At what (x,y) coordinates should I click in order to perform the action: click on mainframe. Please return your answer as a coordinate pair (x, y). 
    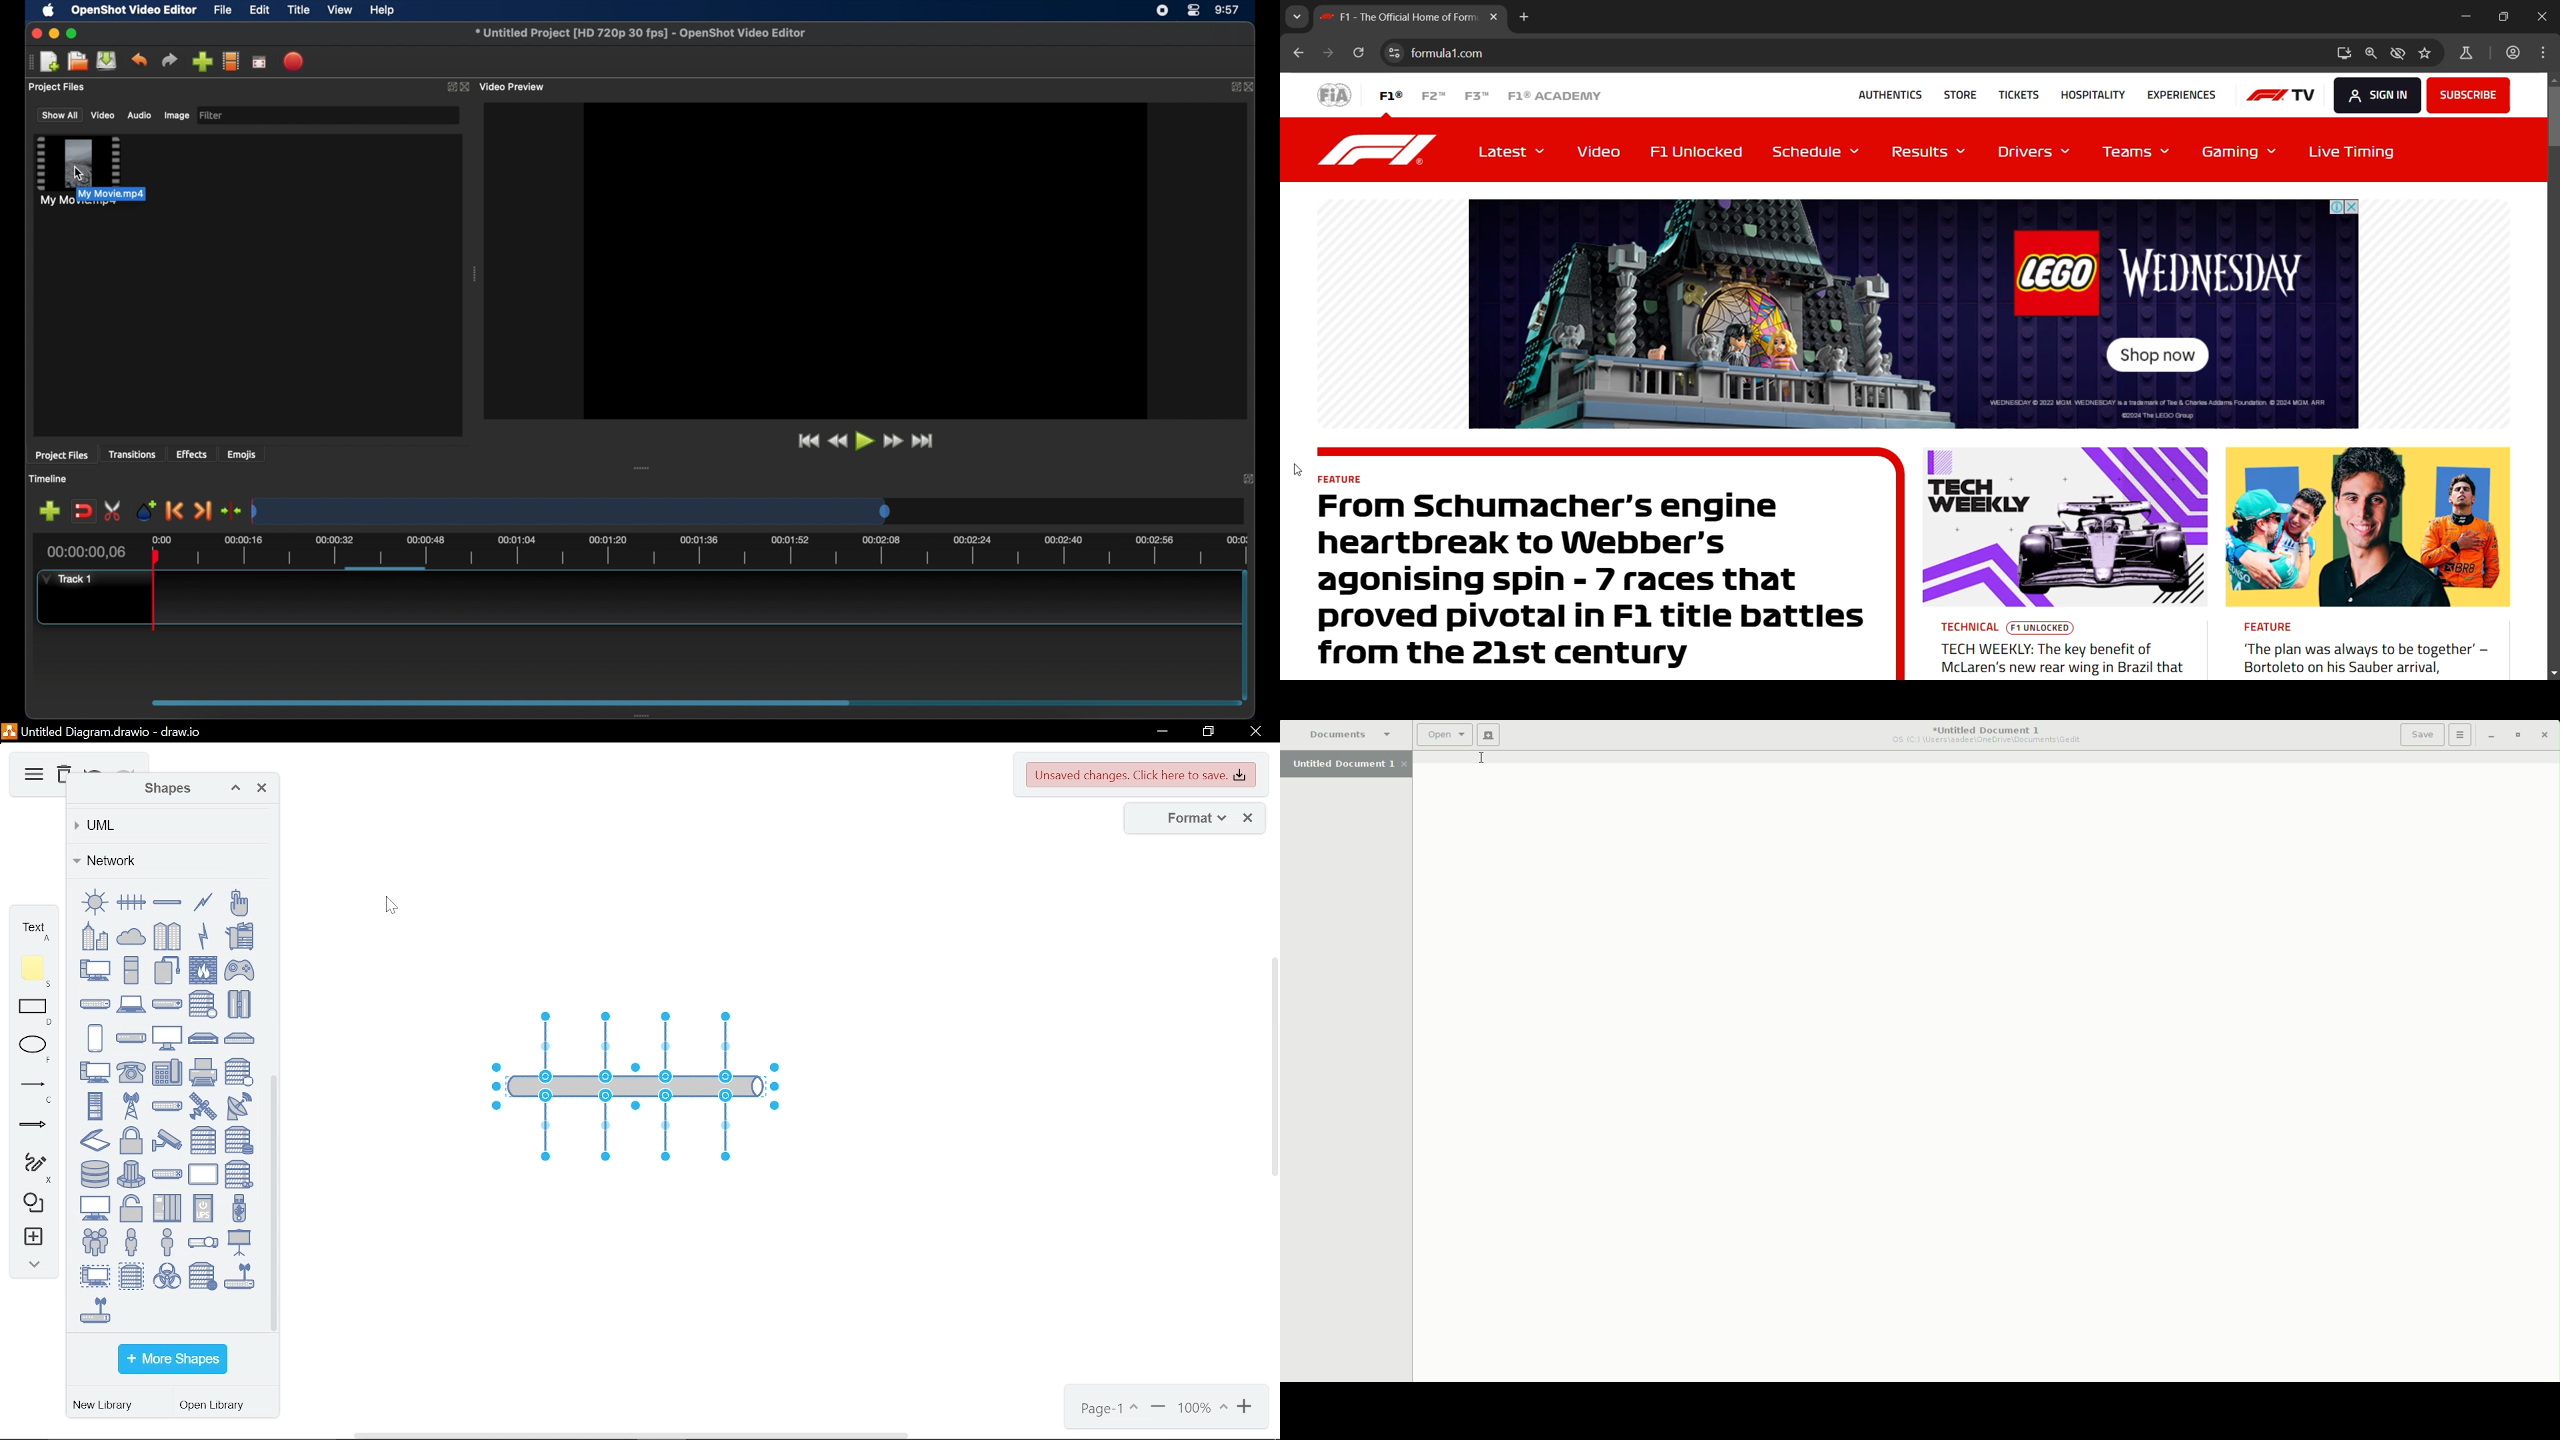
    Looking at the image, I should click on (239, 1004).